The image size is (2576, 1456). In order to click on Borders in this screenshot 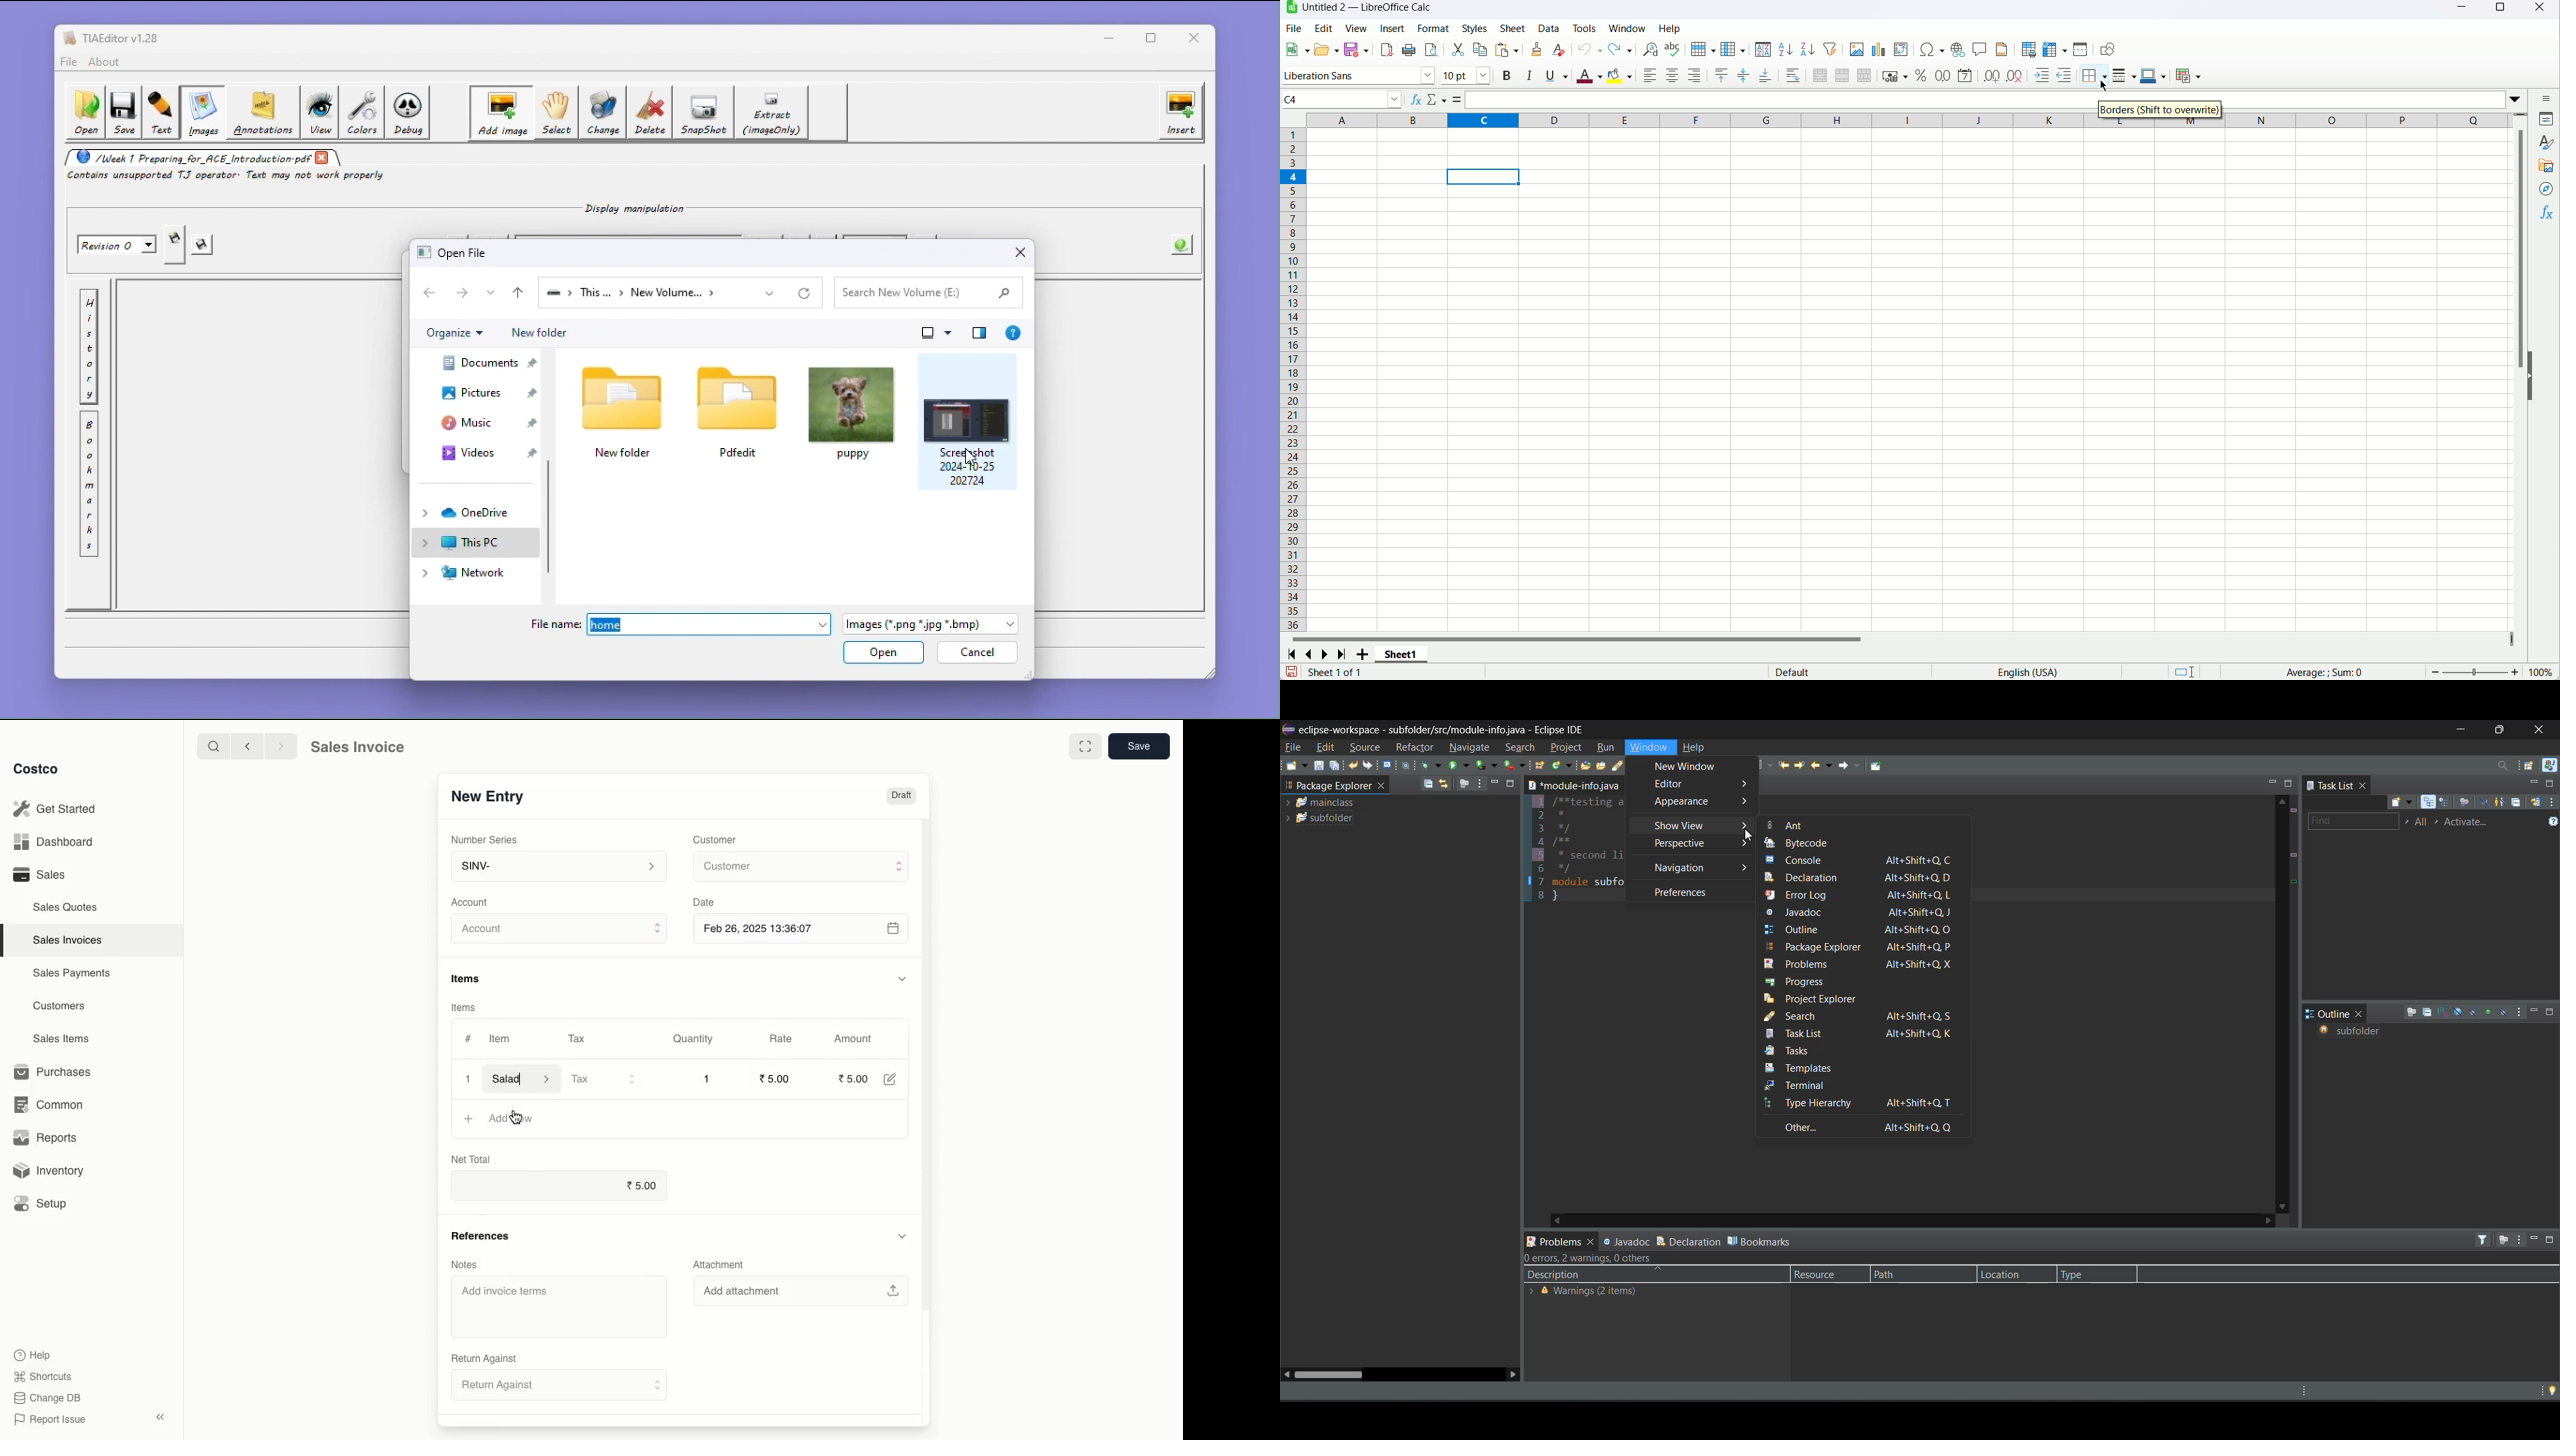, I will do `click(2163, 110)`.